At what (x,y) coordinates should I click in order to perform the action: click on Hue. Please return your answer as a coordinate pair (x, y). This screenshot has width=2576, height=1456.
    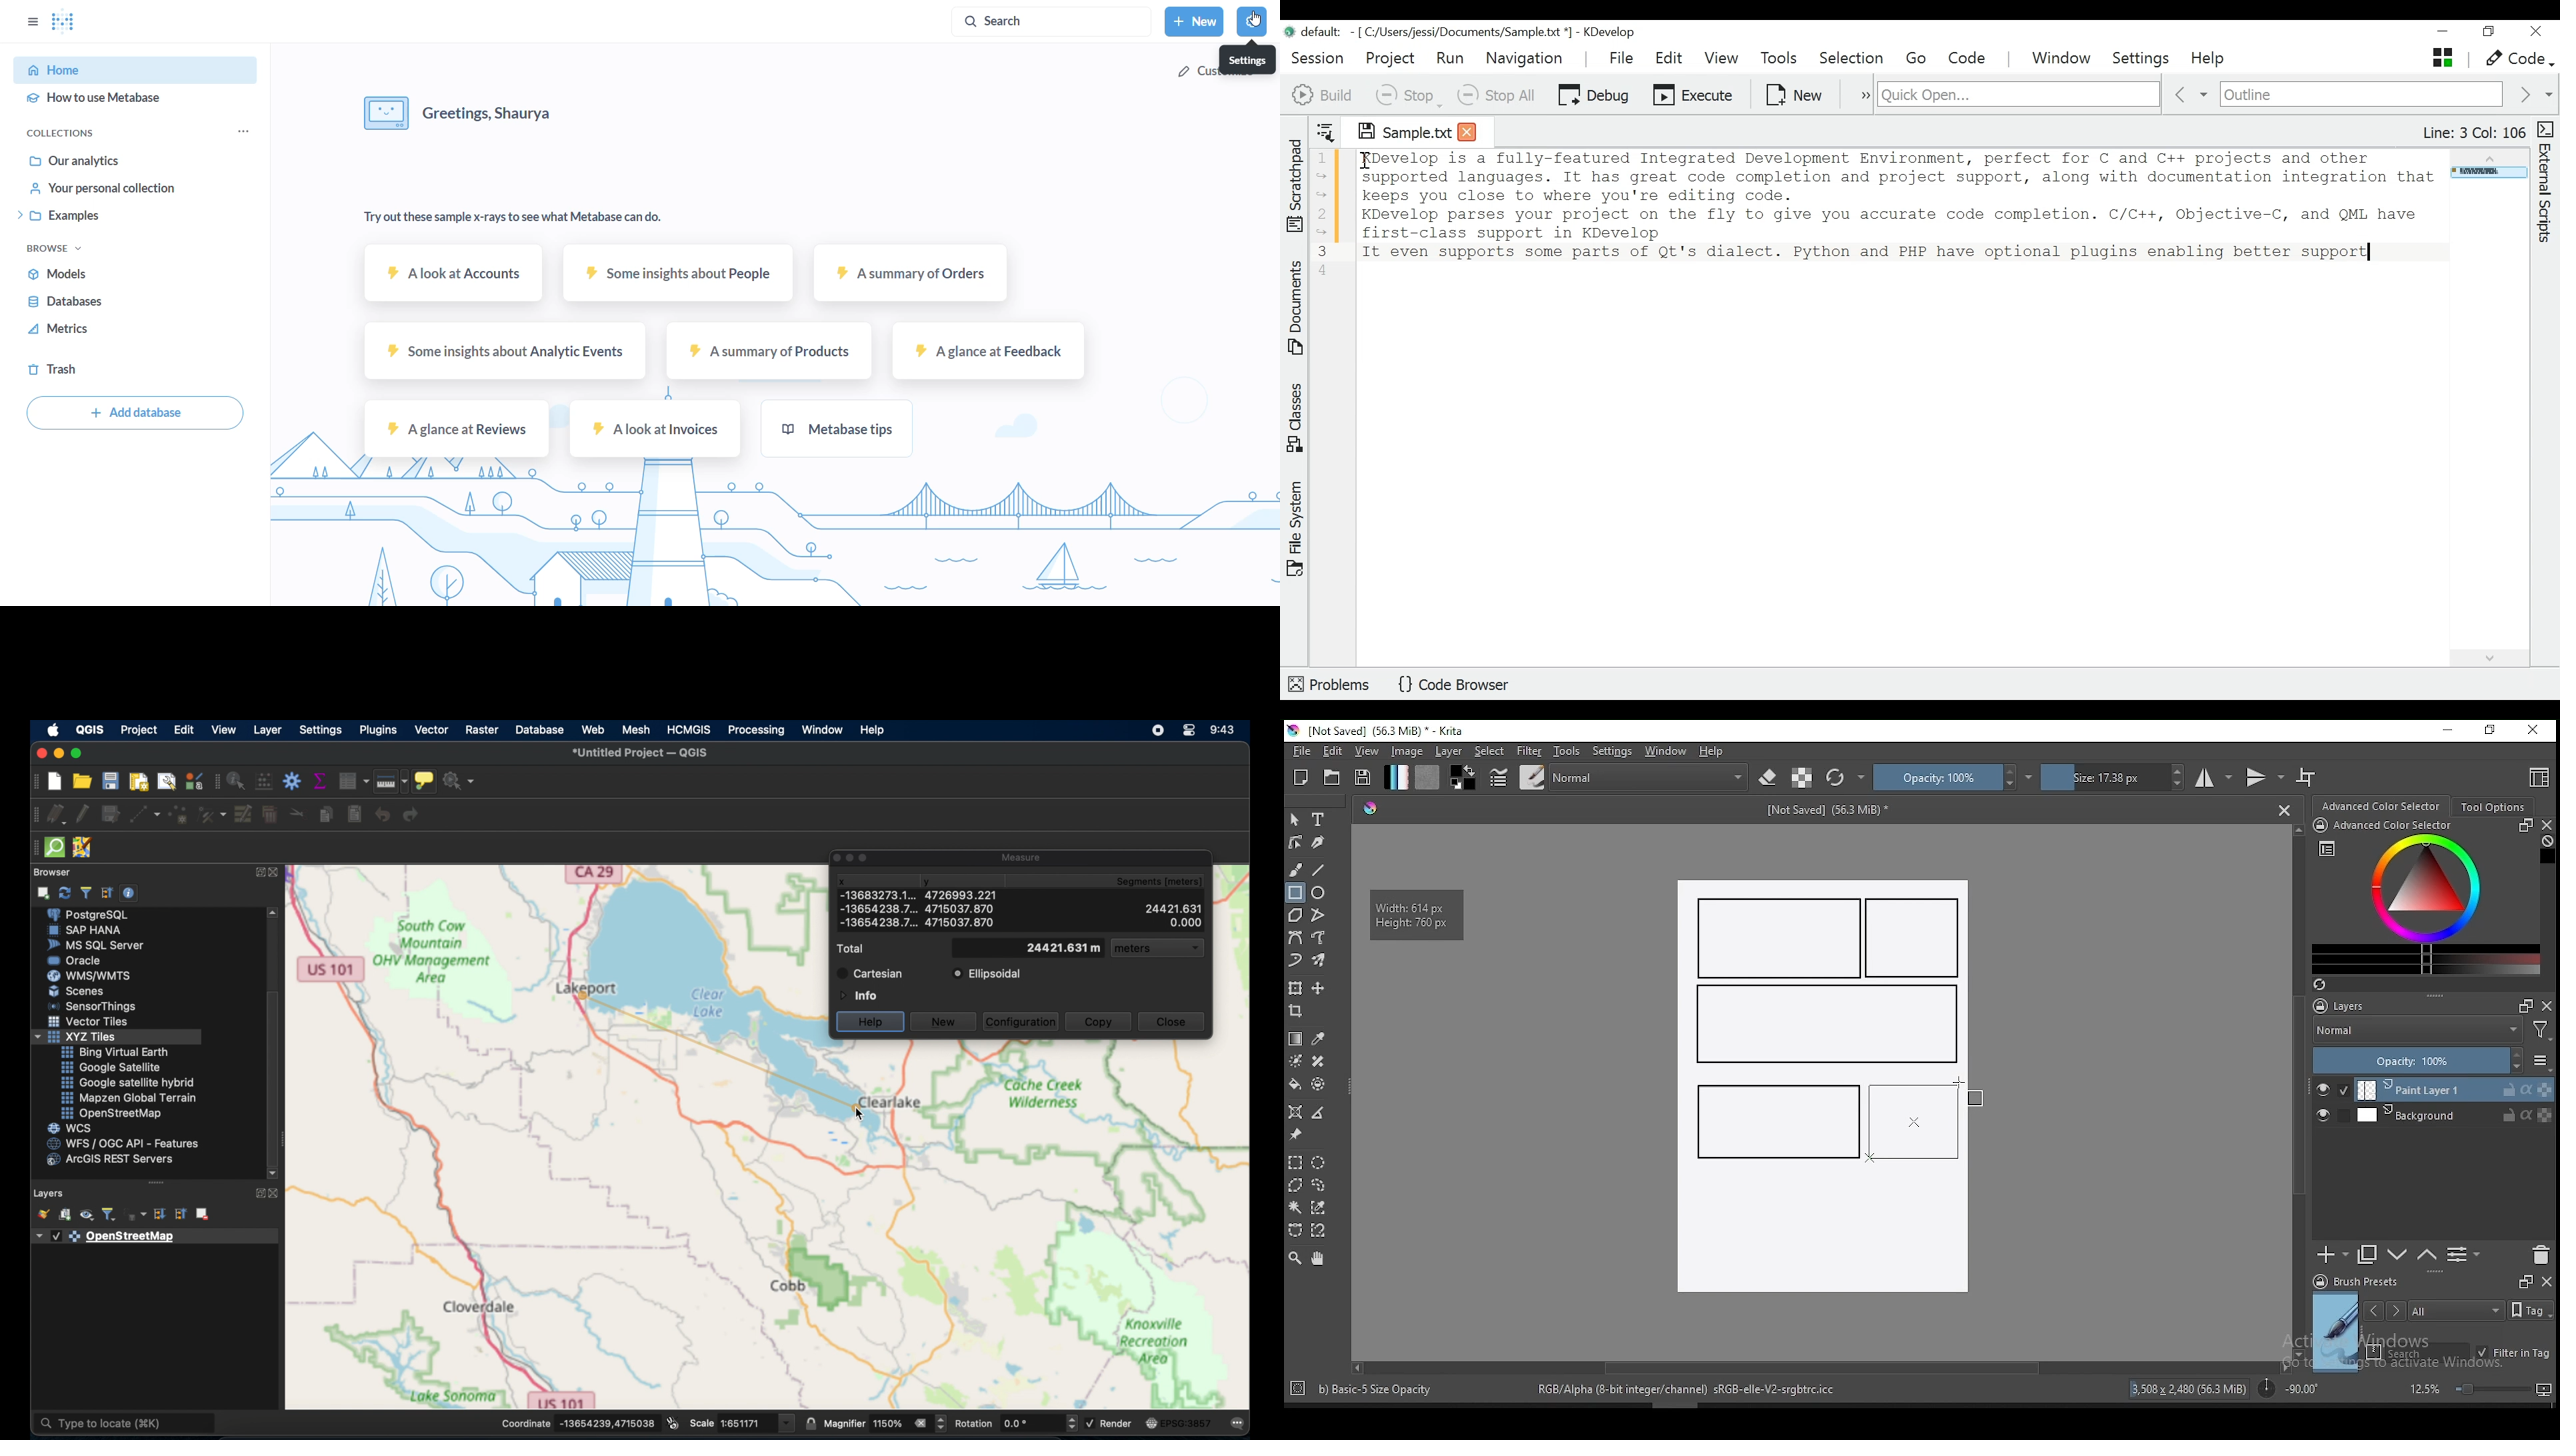
    Looking at the image, I should click on (1370, 808).